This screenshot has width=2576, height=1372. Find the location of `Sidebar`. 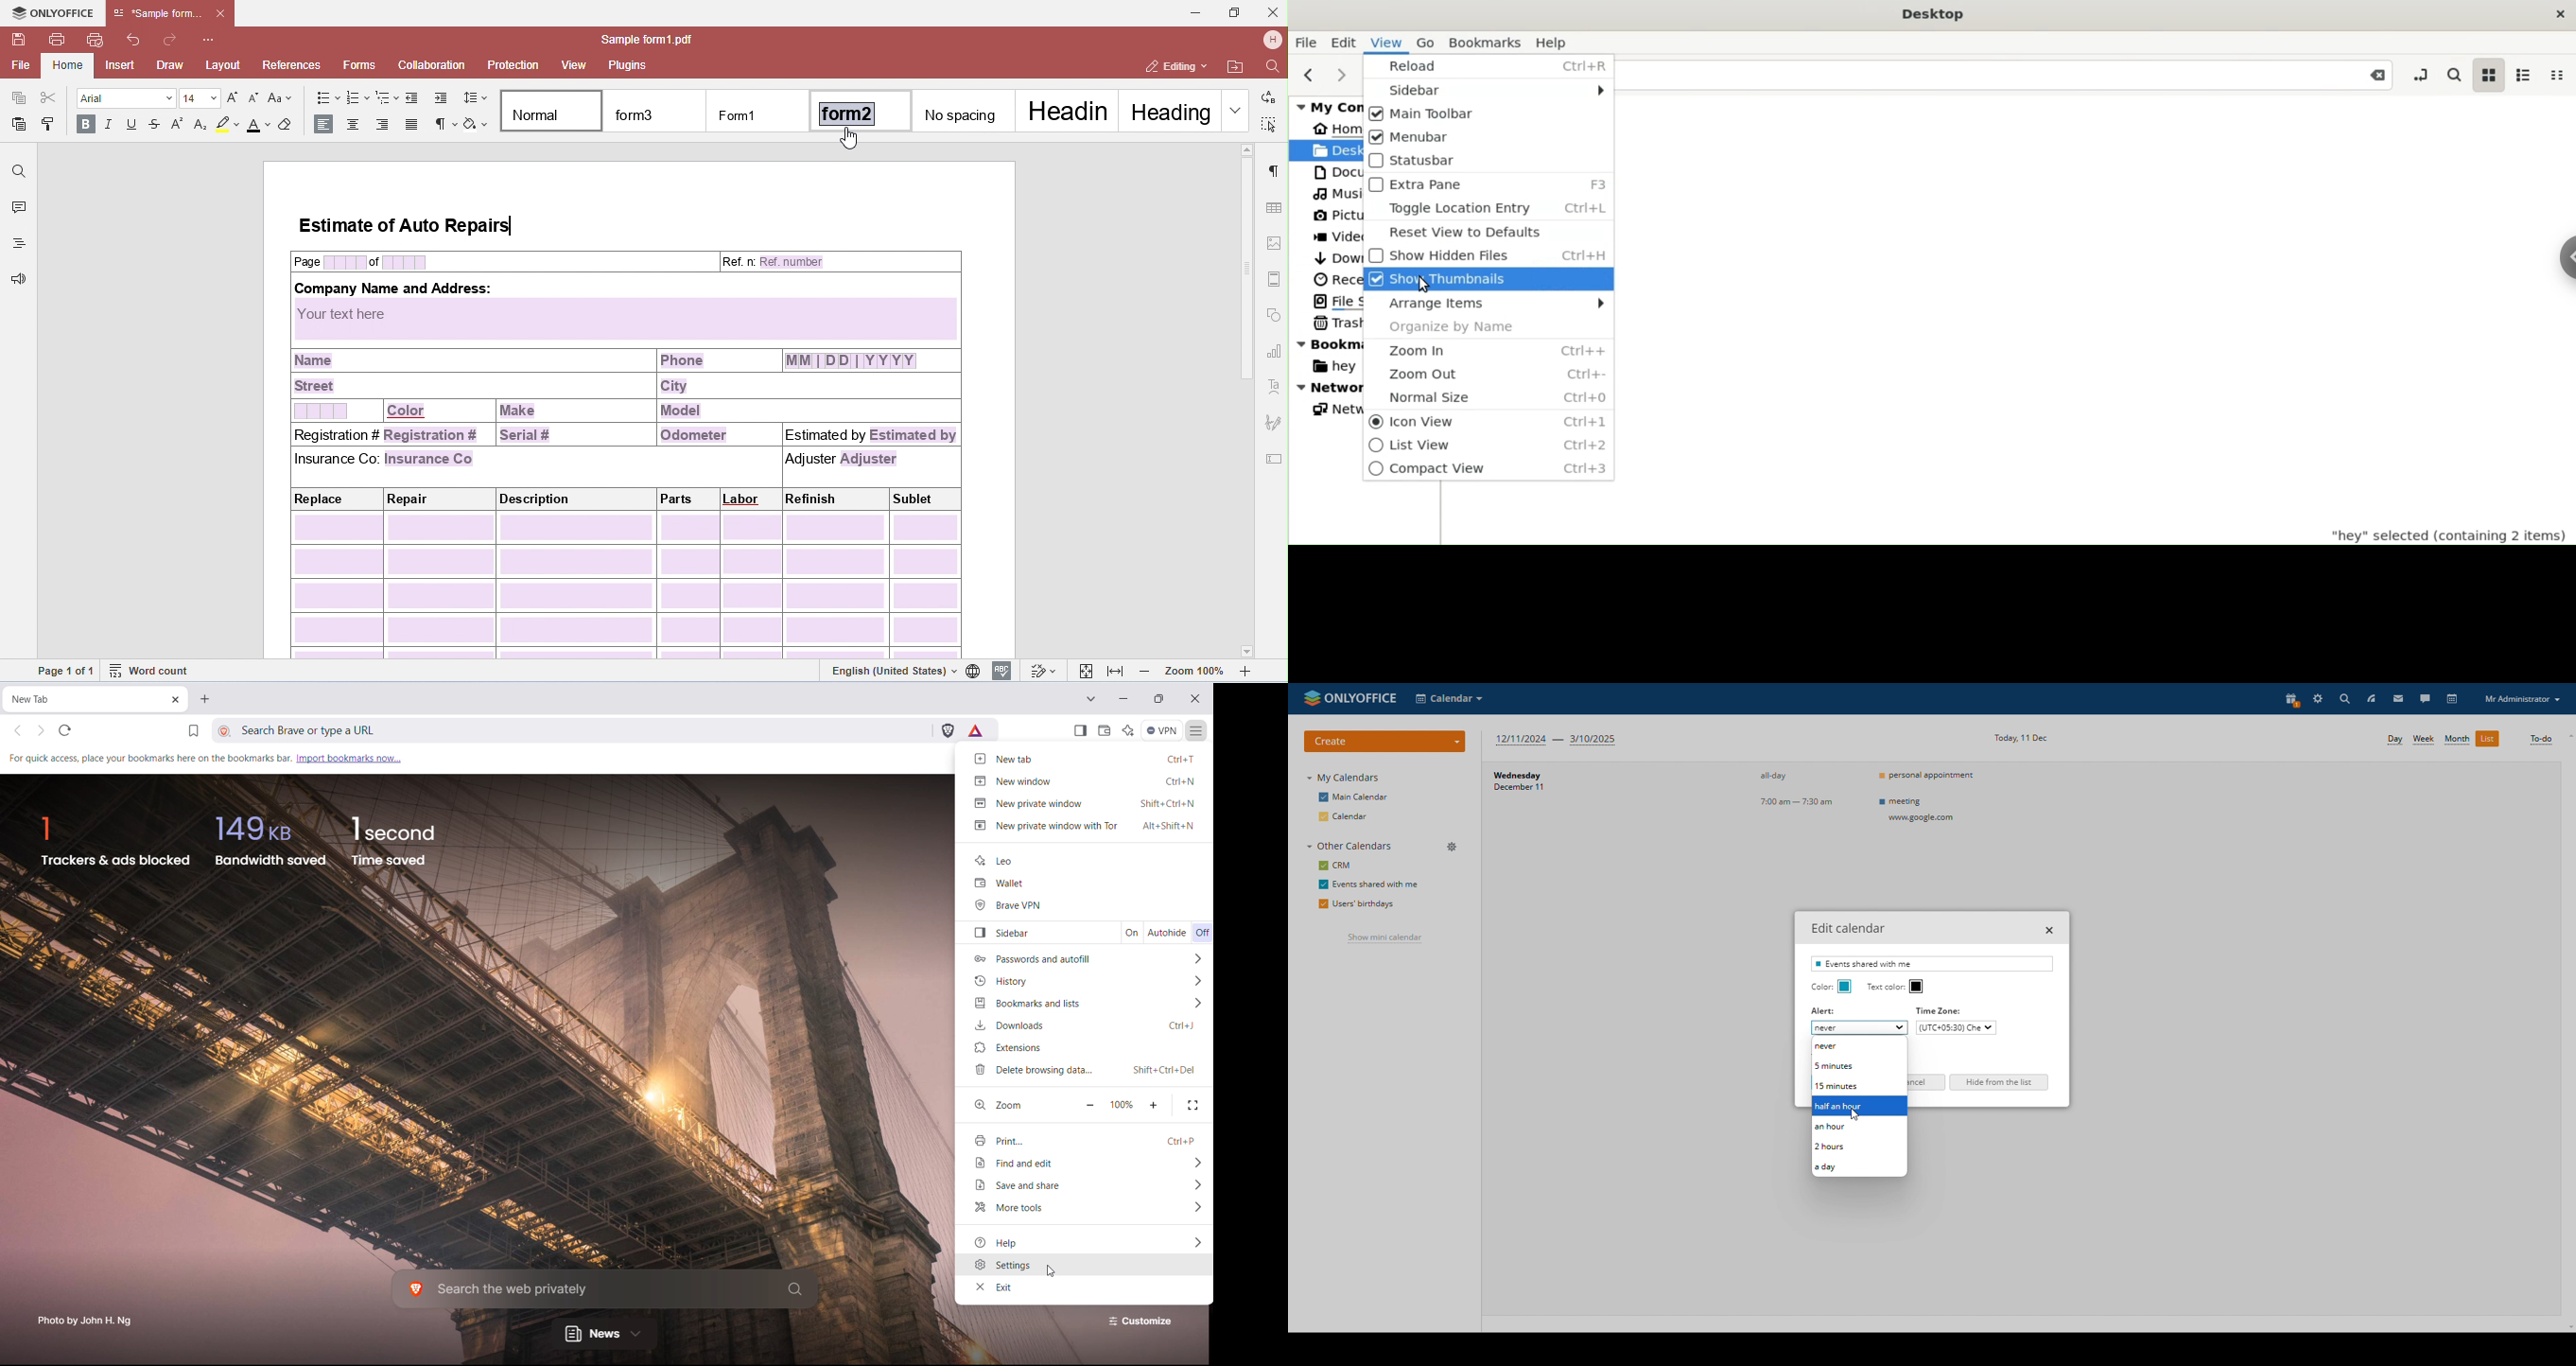

Sidebar is located at coordinates (1487, 87).